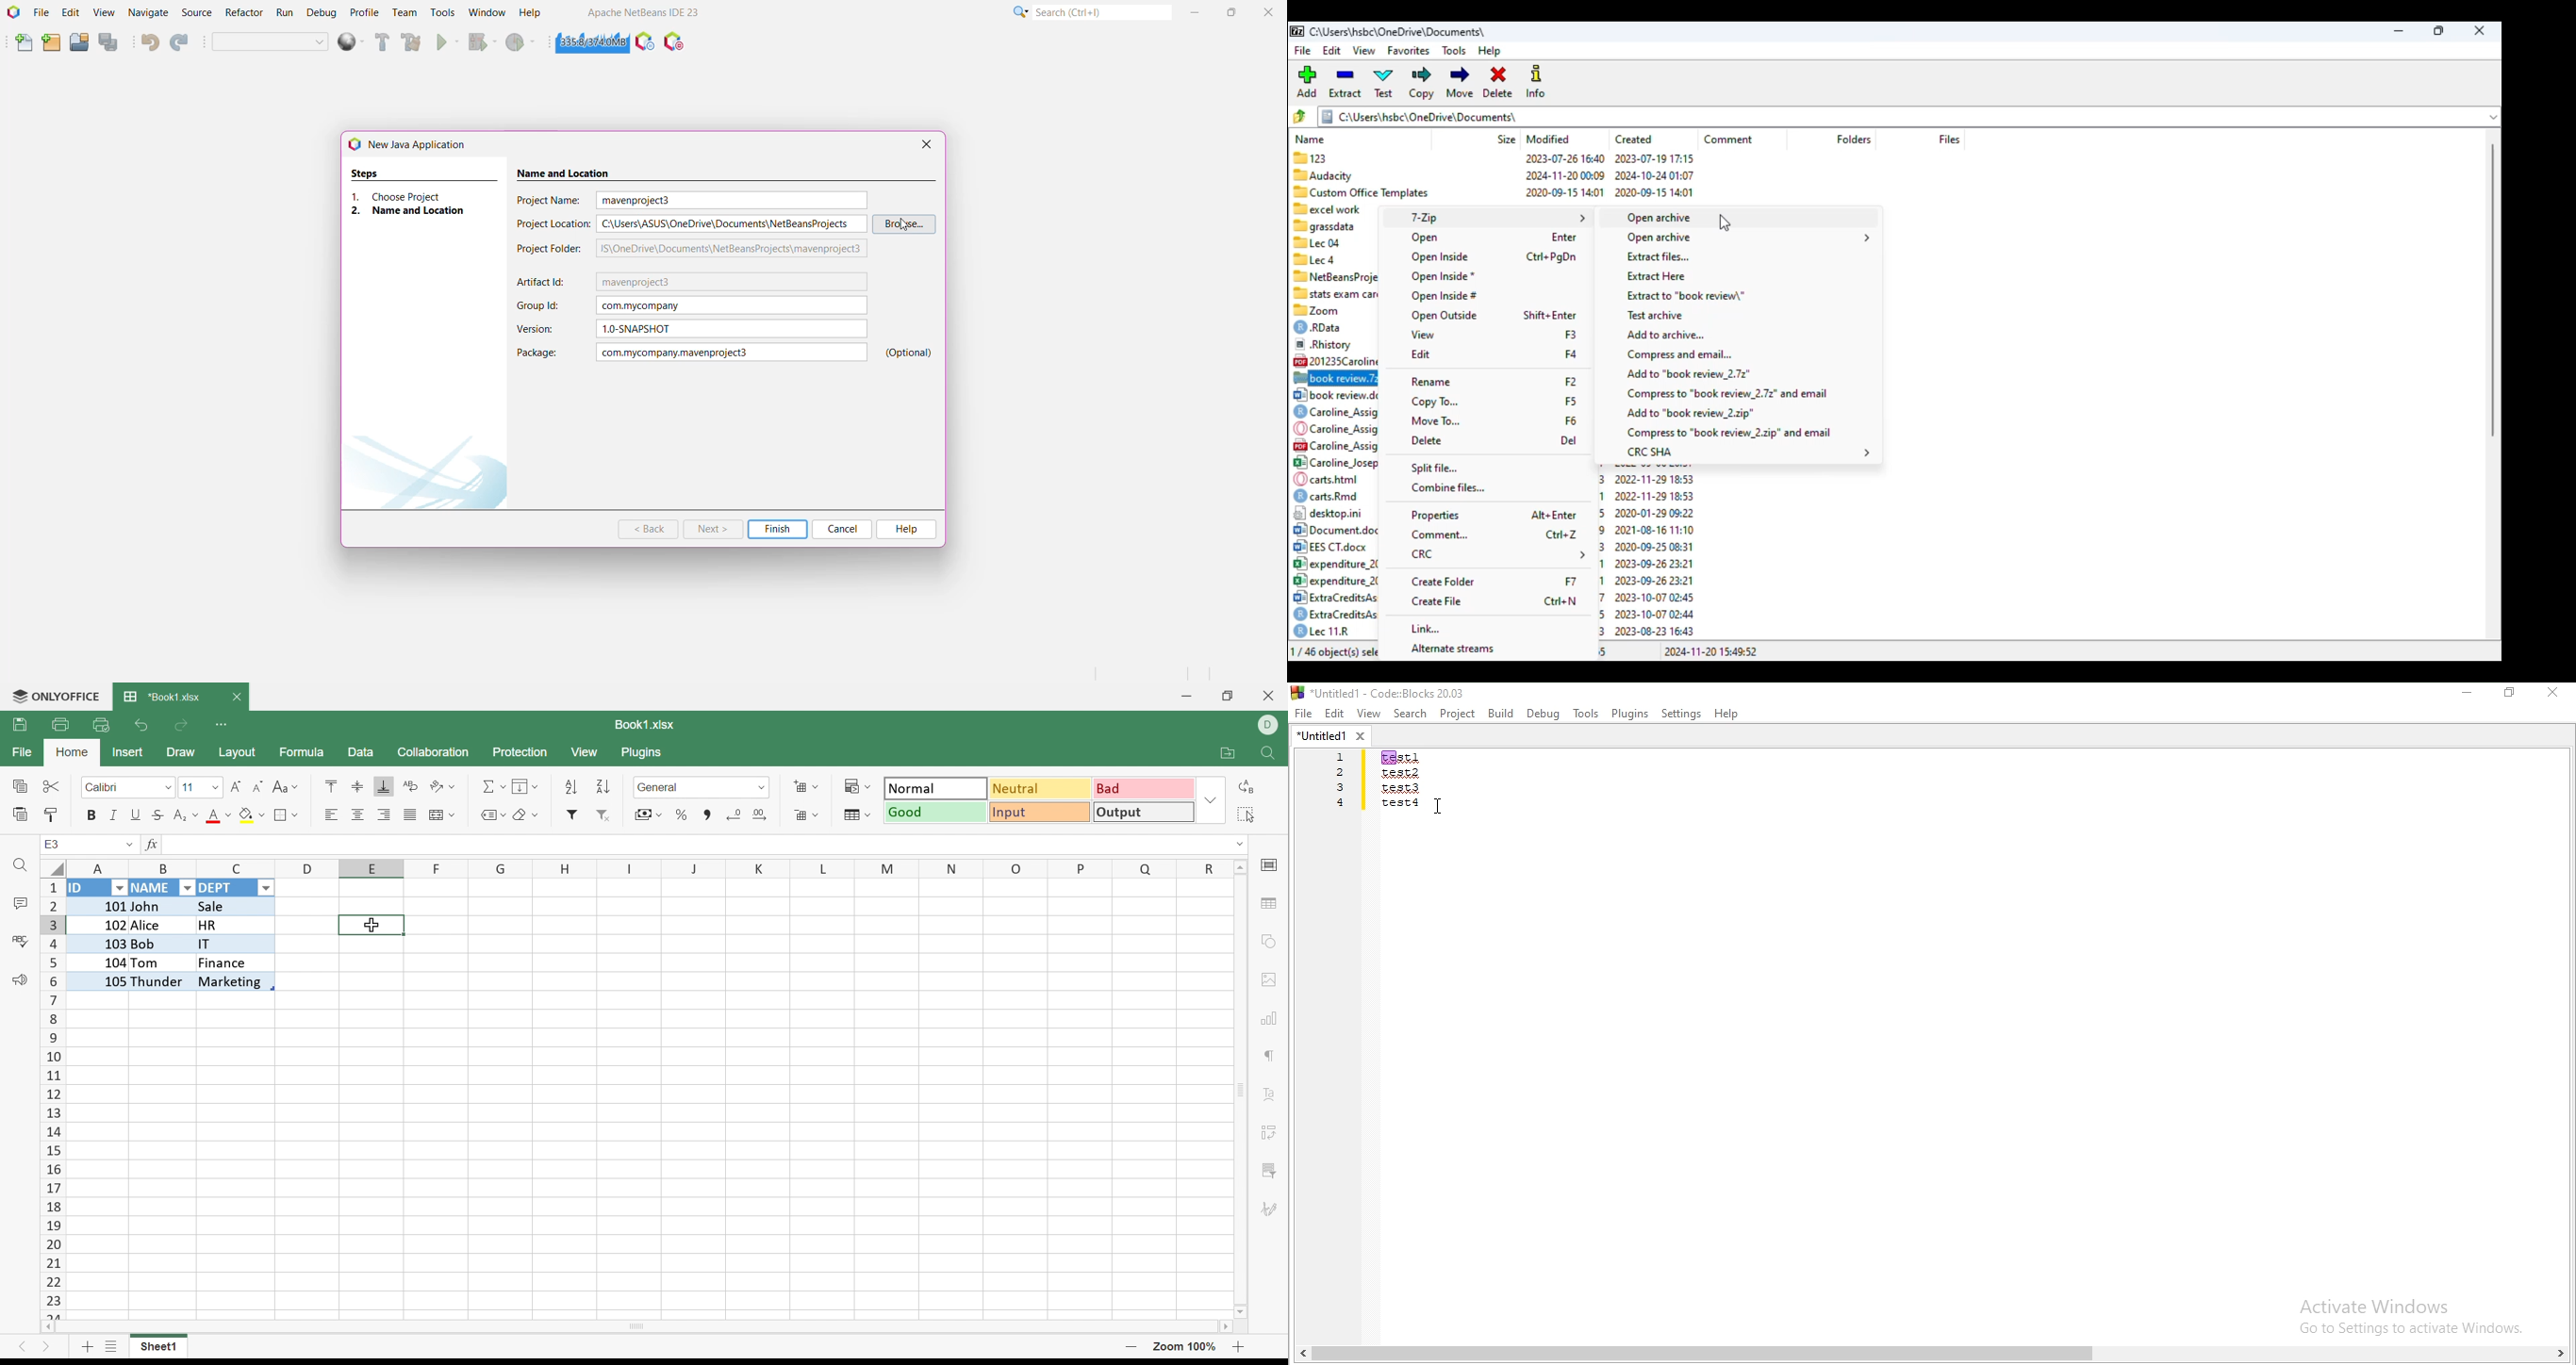  What do you see at coordinates (1271, 725) in the screenshot?
I see `DELL` at bounding box center [1271, 725].